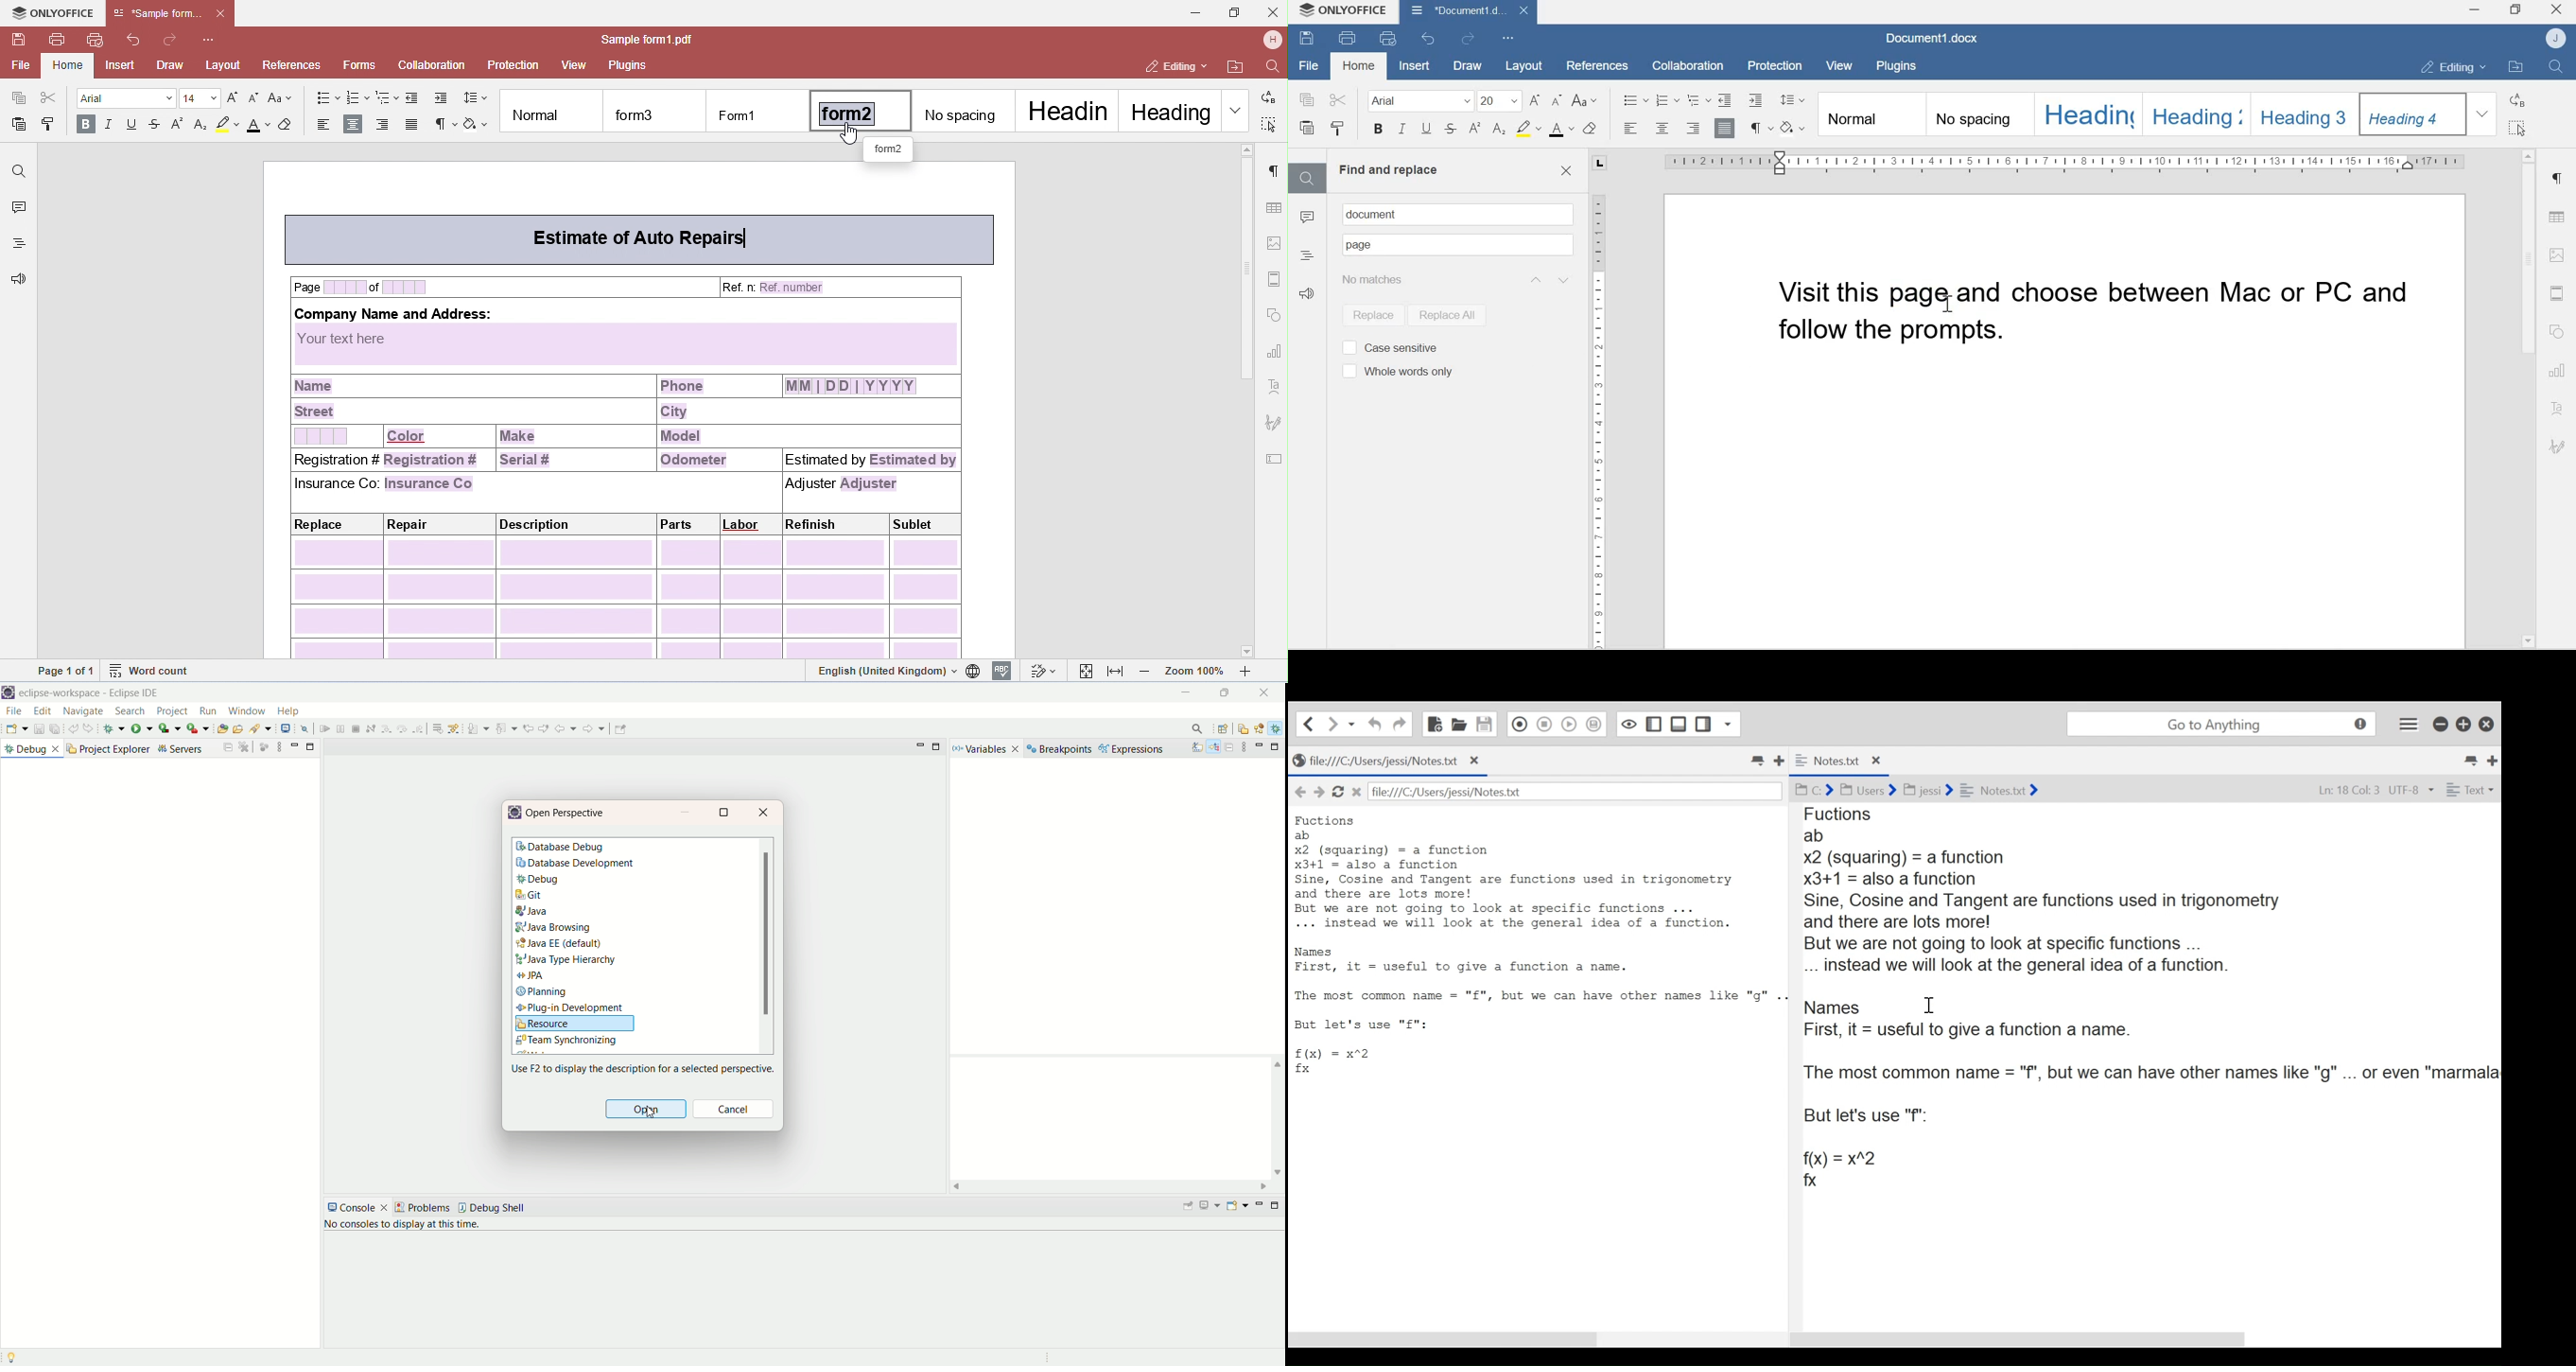  I want to click on Protection, so click(1776, 64).